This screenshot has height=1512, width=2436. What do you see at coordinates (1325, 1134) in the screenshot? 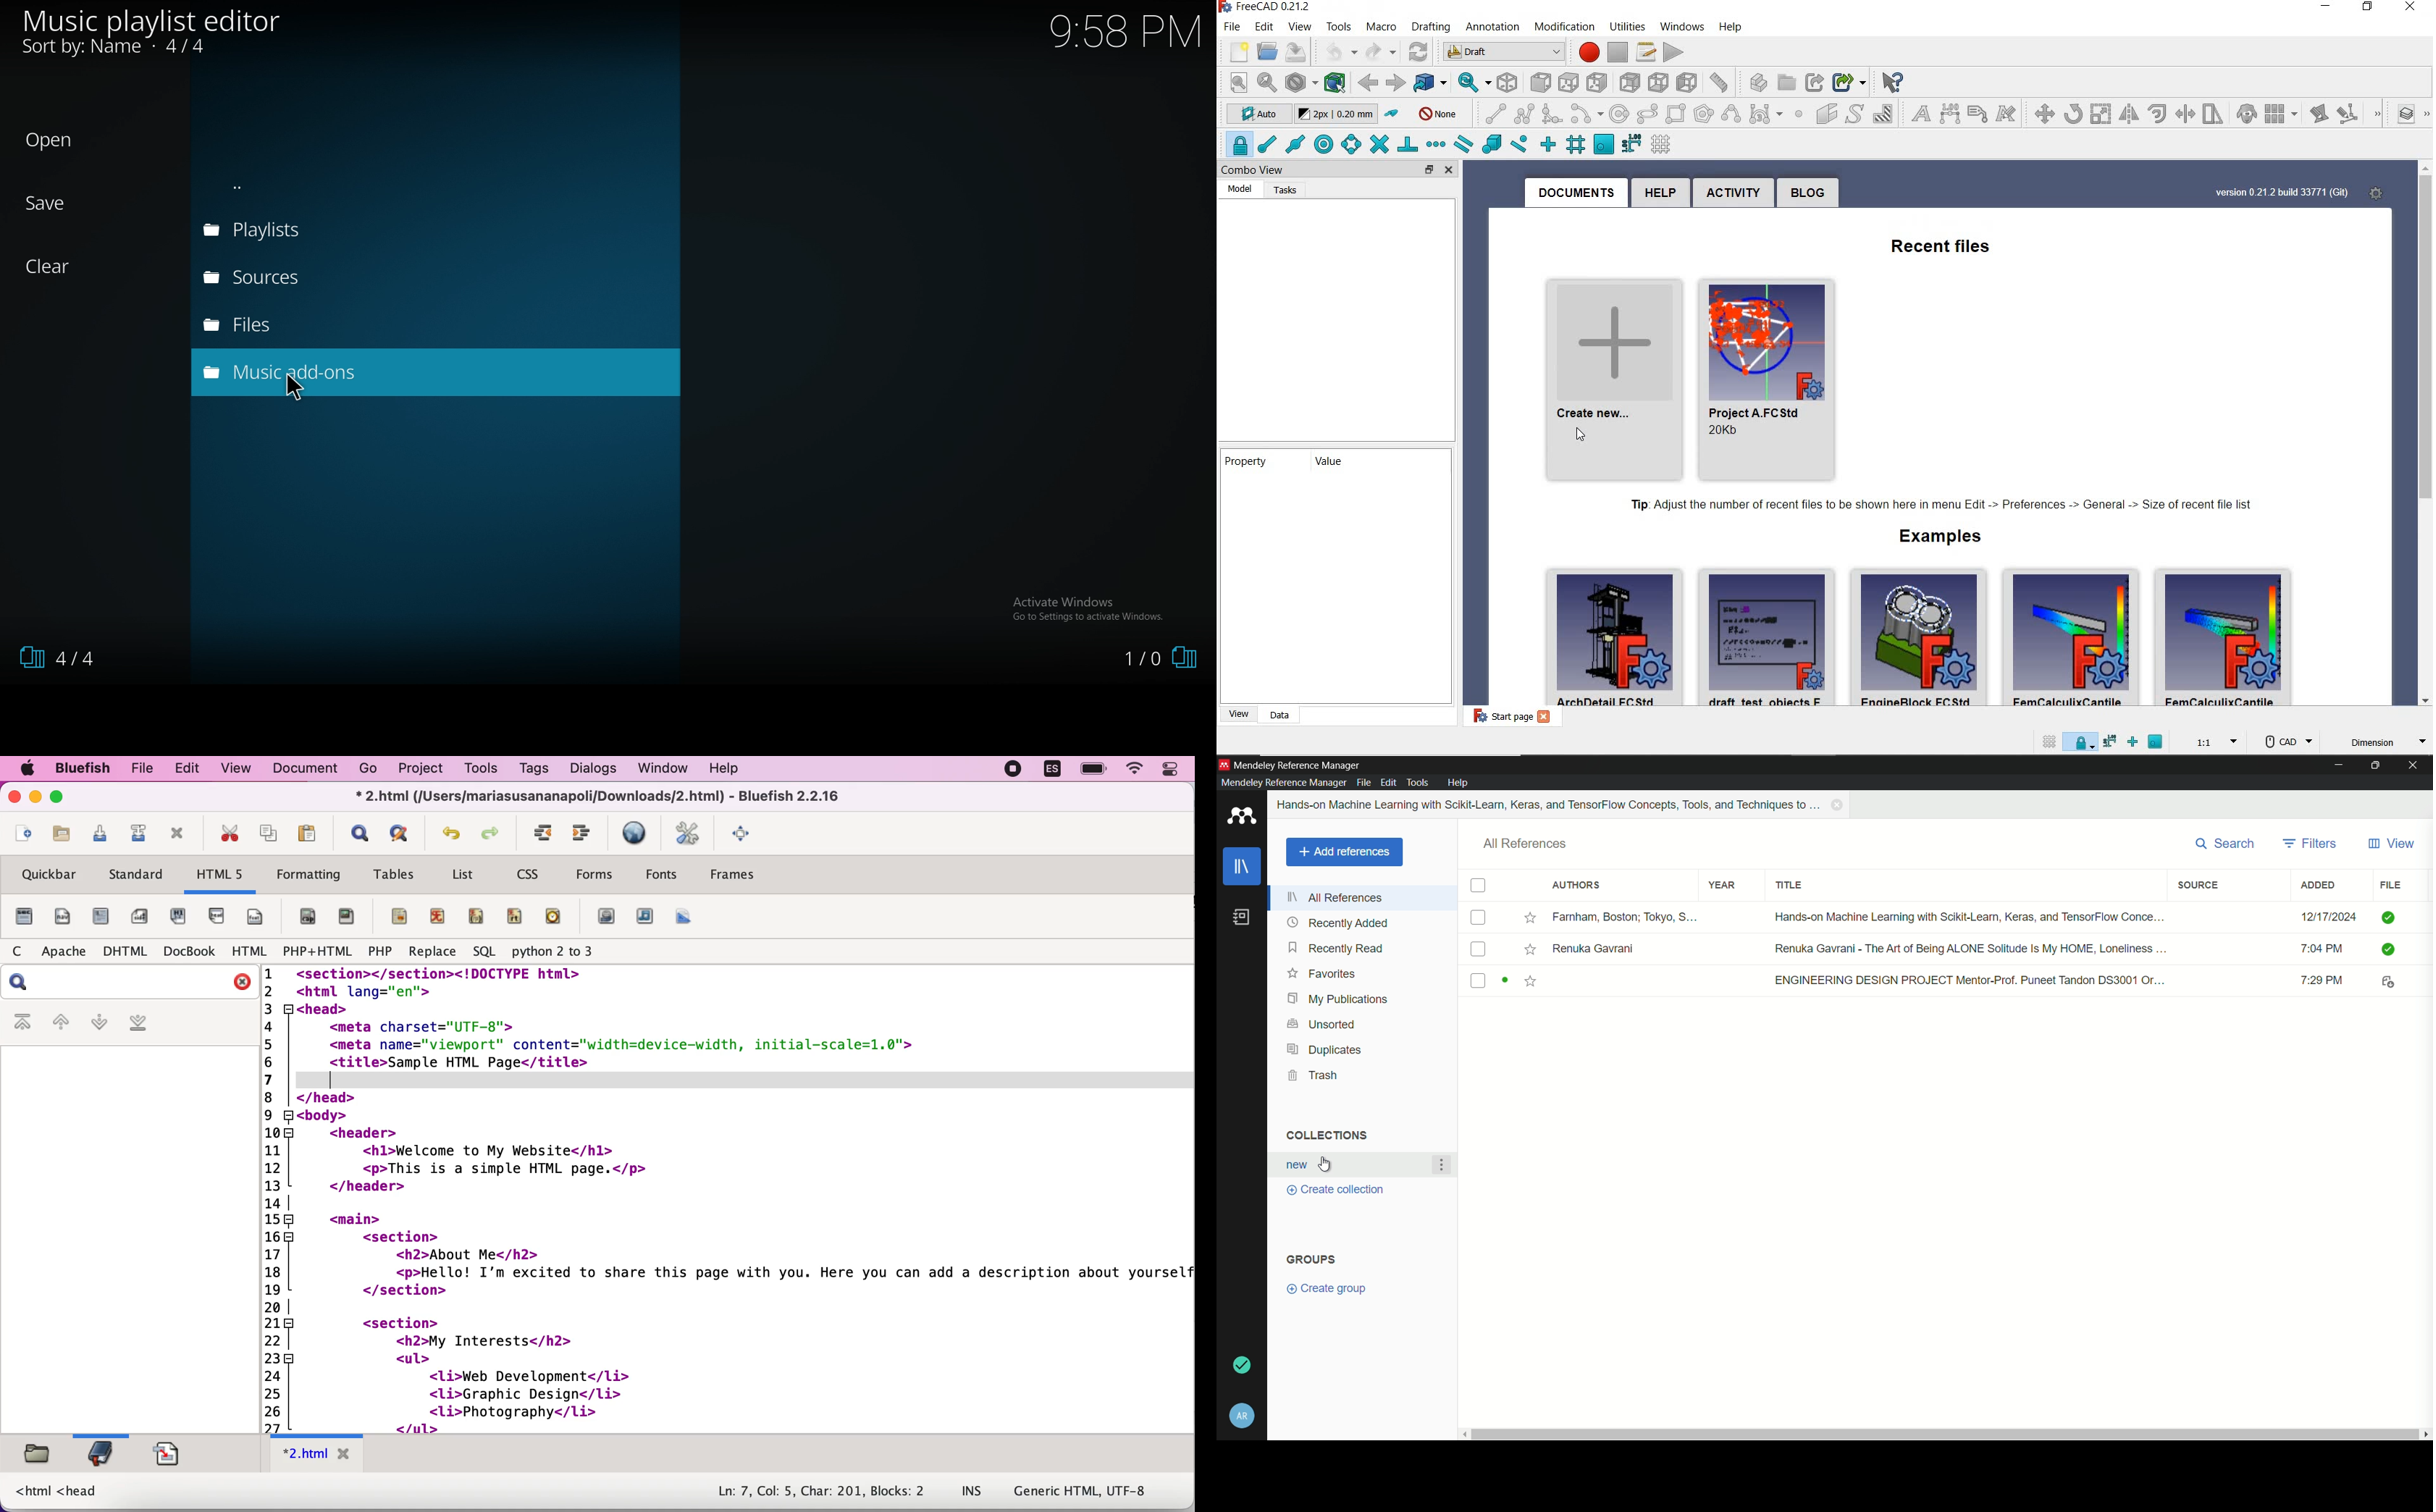
I see `collections` at bounding box center [1325, 1134].